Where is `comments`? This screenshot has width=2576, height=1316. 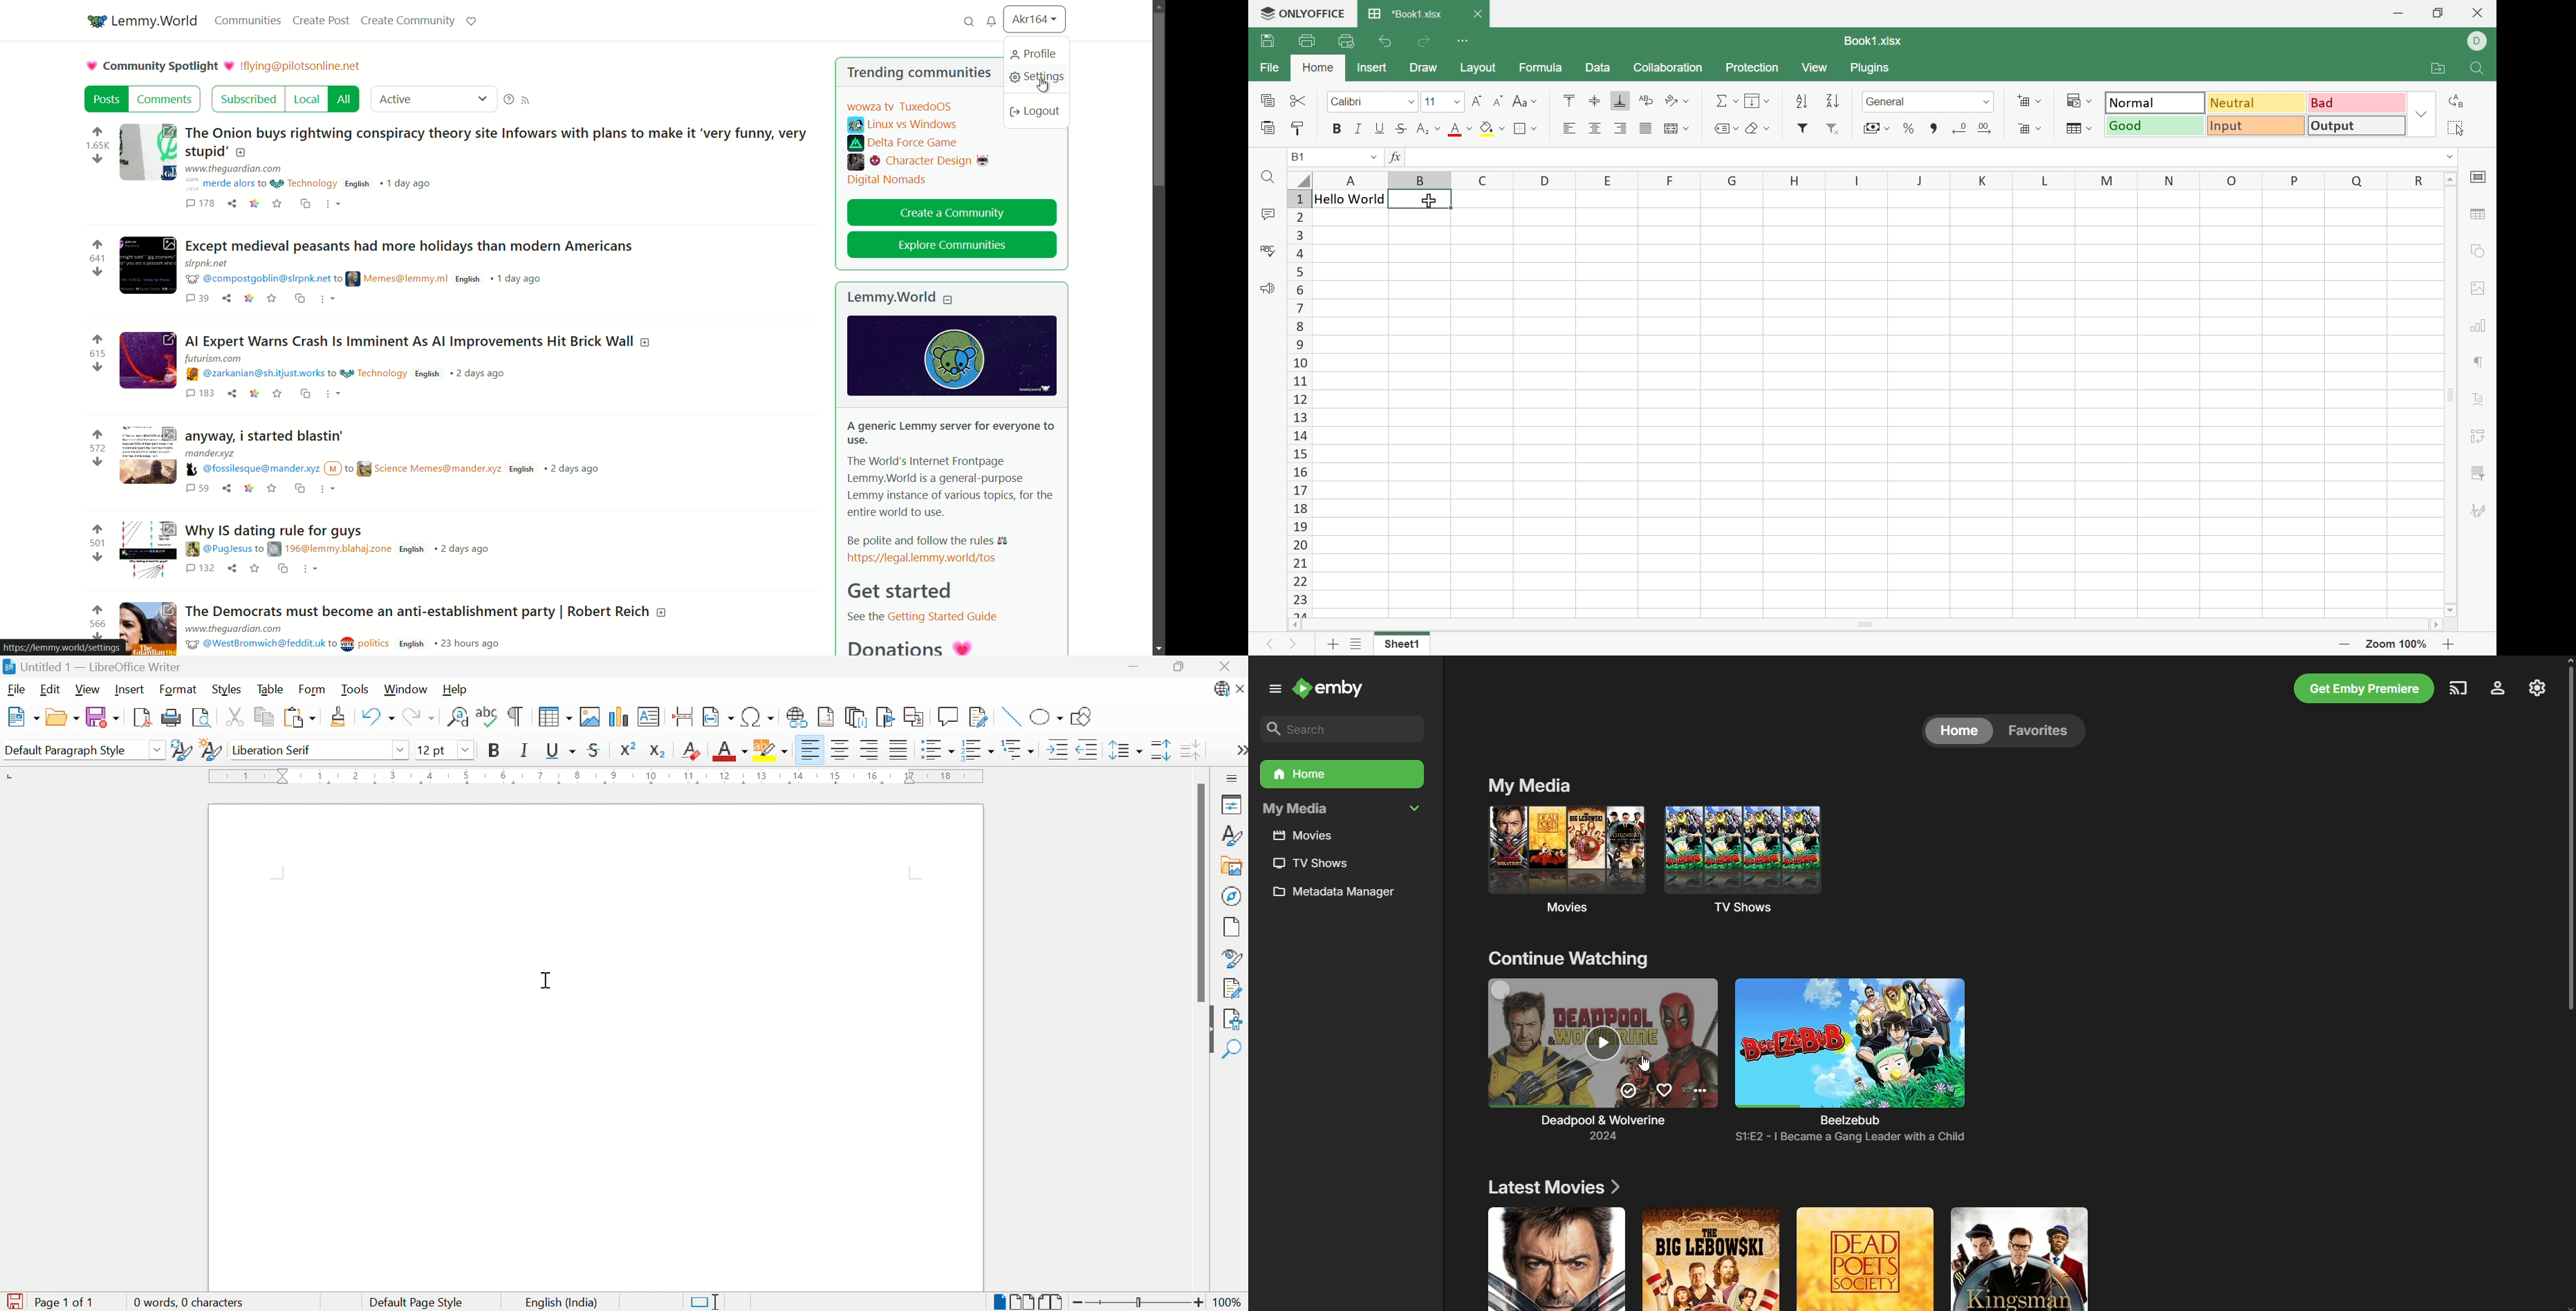 comments is located at coordinates (197, 297).